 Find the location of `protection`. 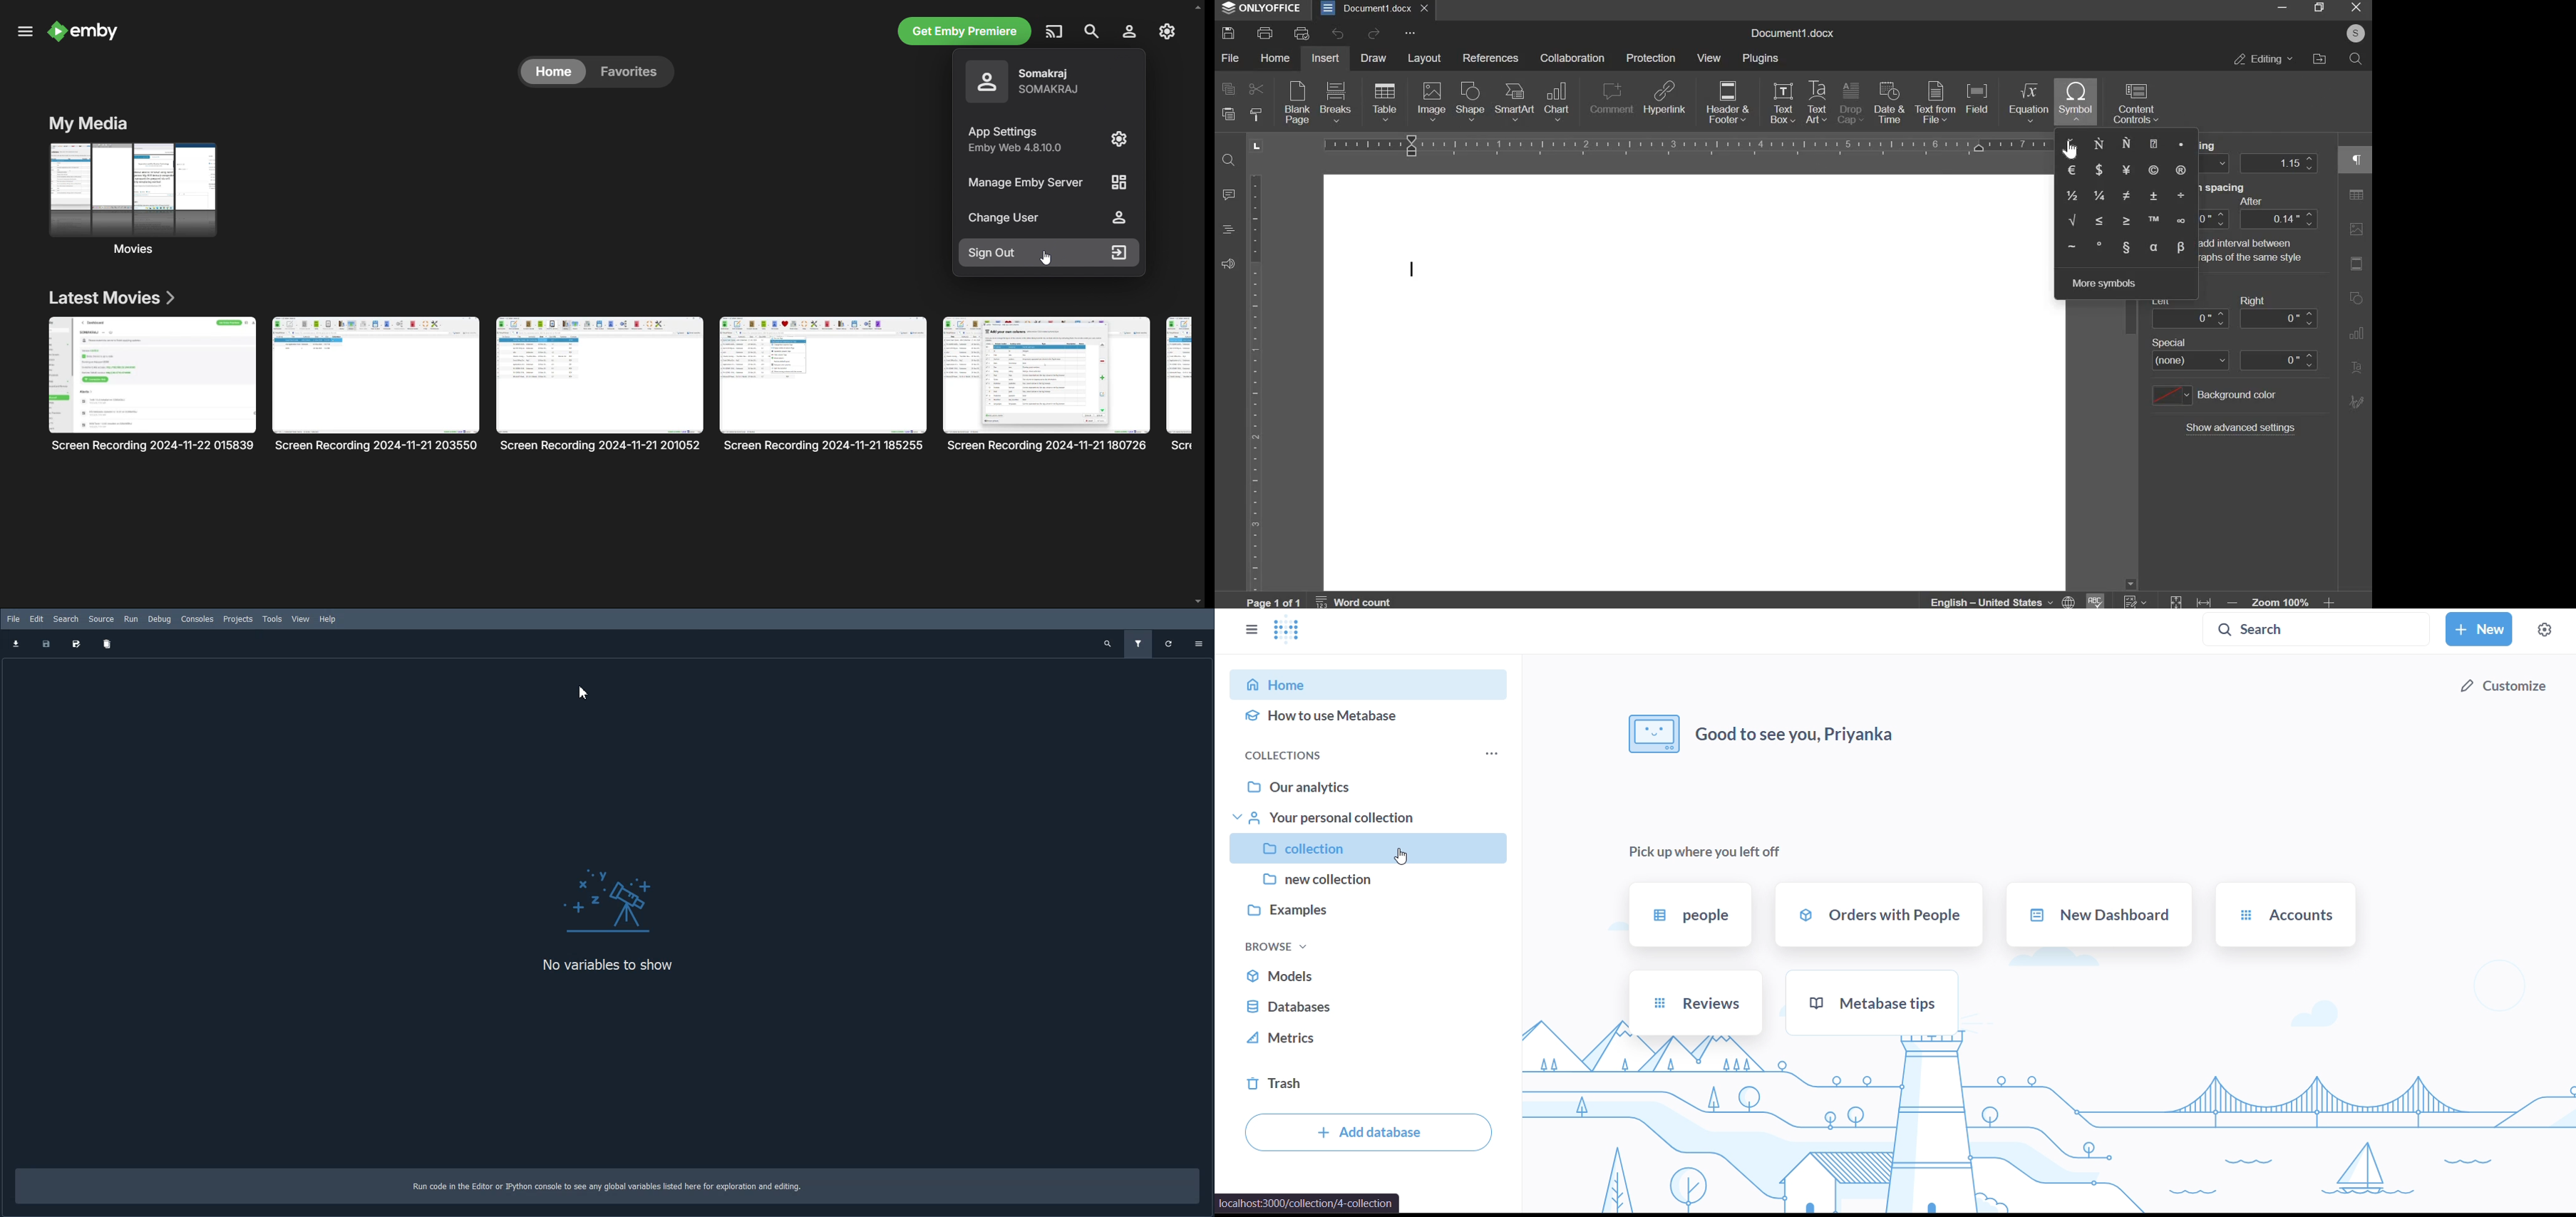

protection is located at coordinates (1651, 58).